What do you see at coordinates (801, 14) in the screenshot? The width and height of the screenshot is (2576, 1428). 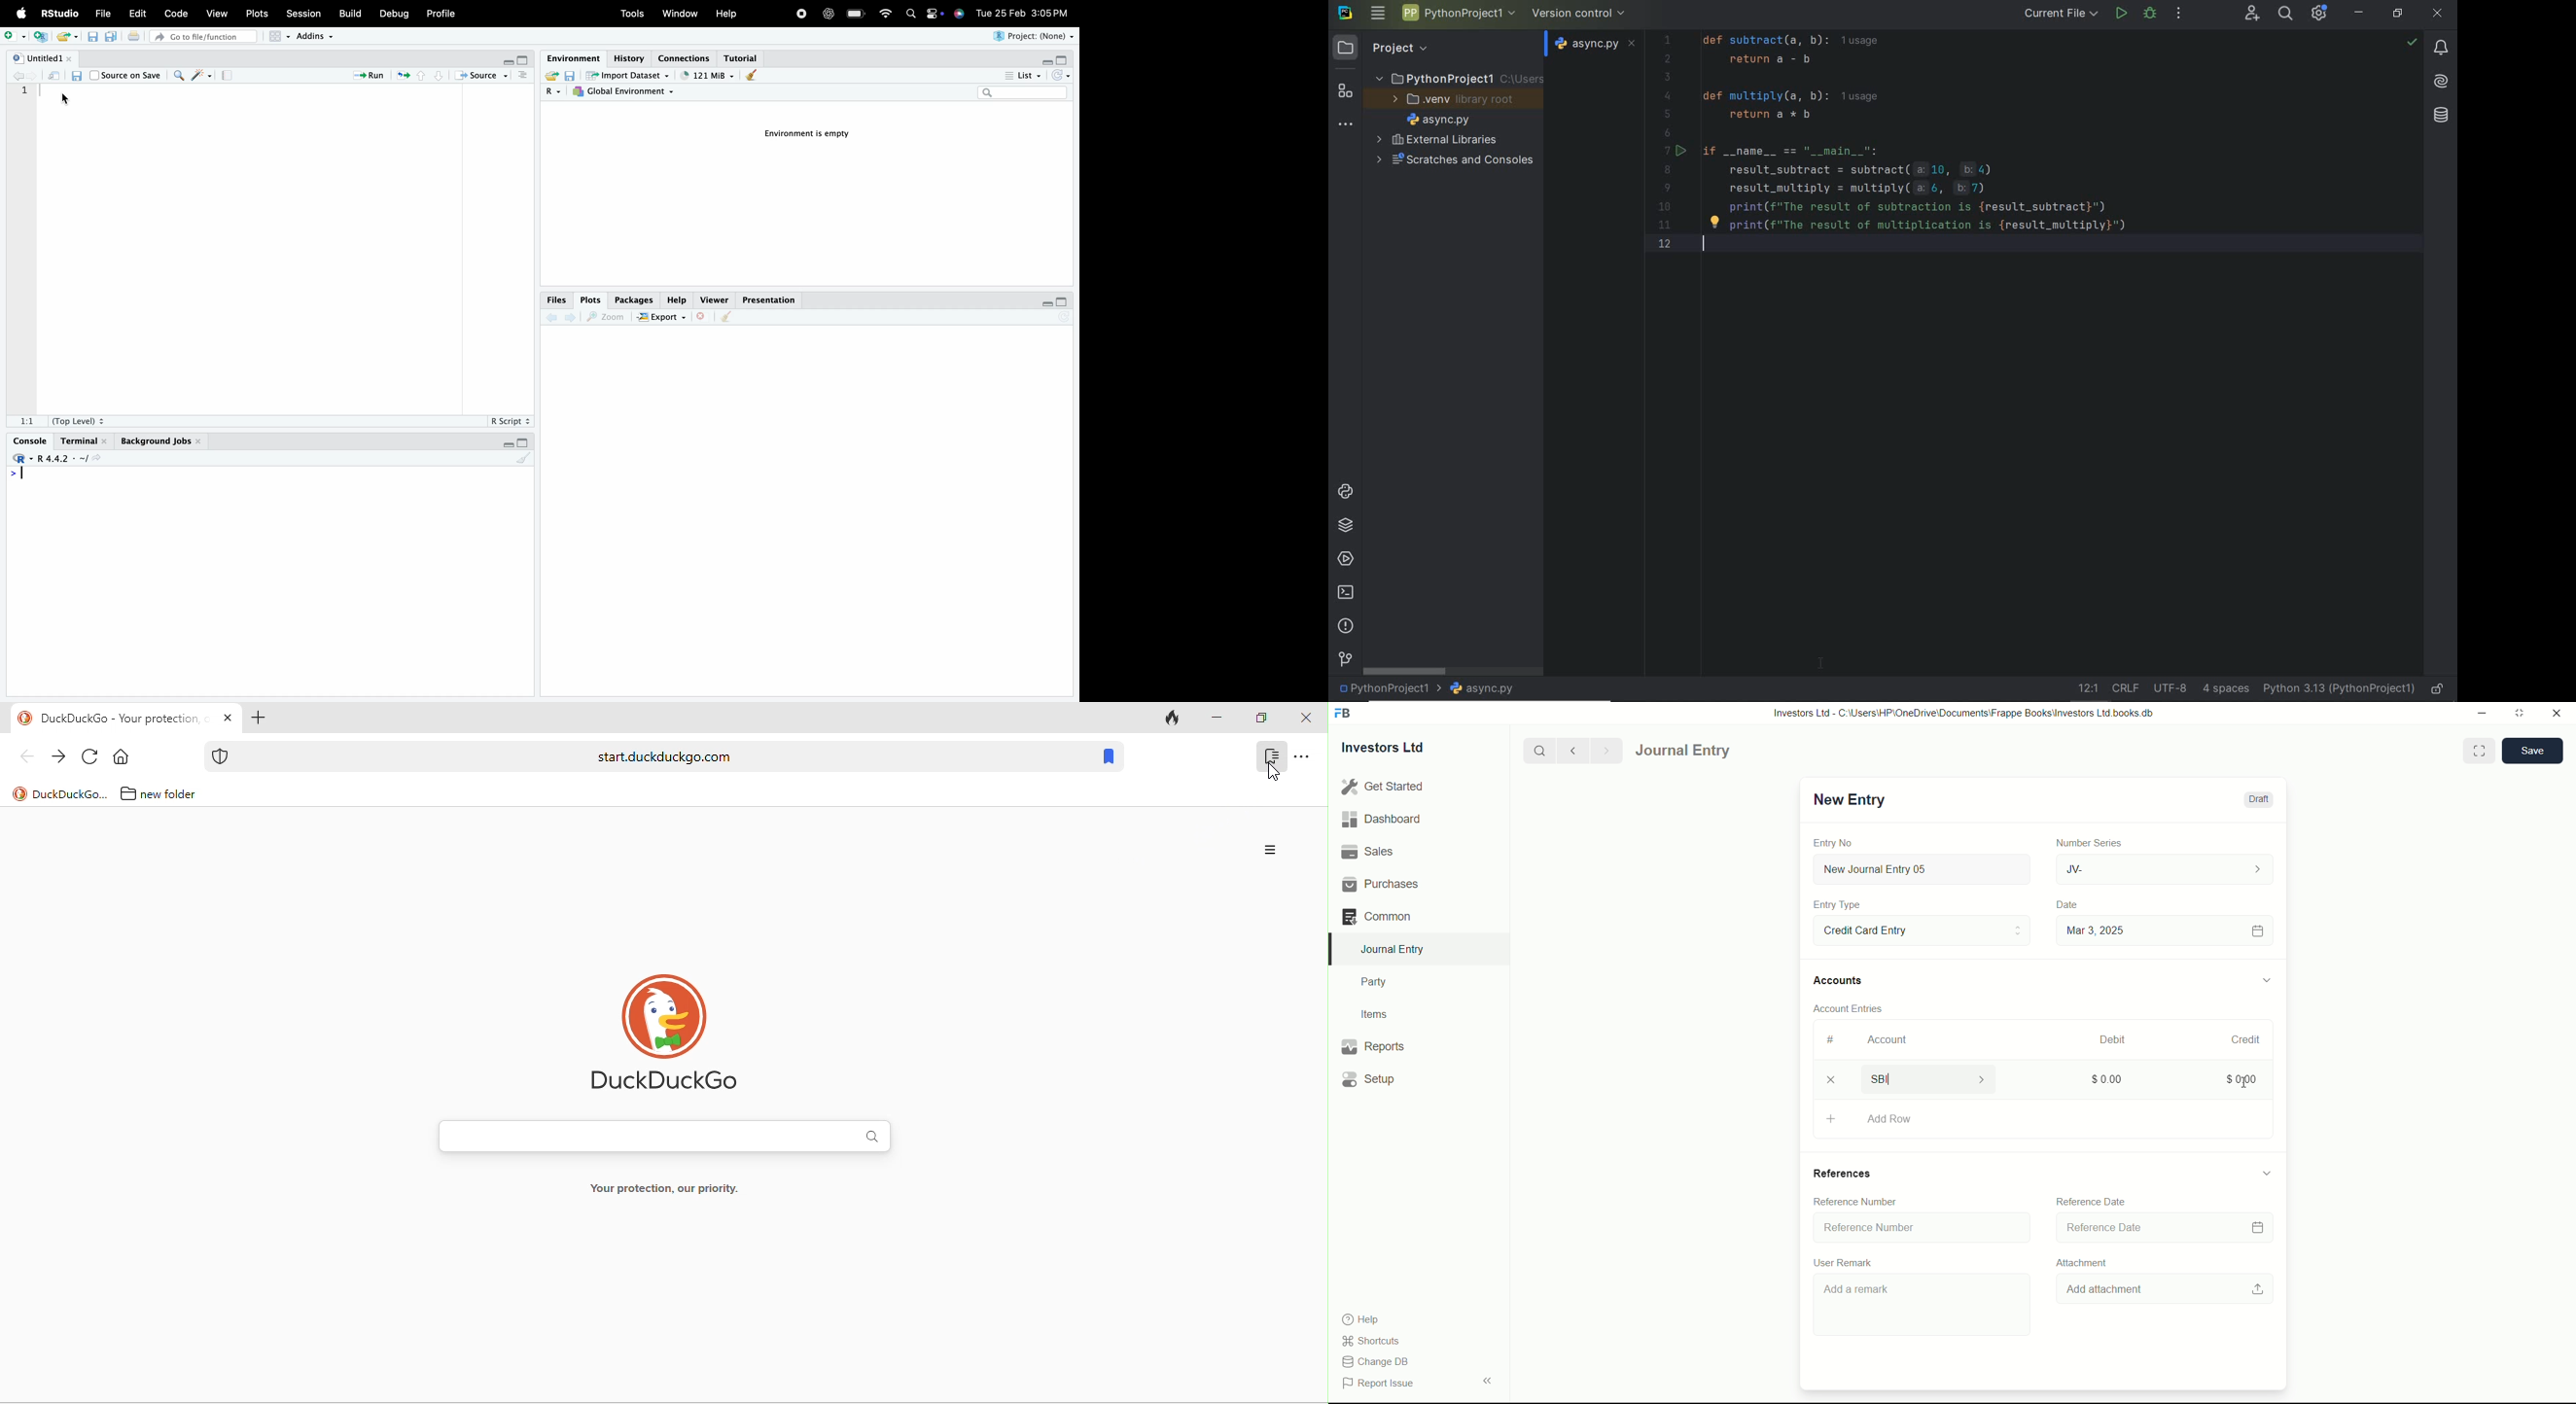 I see `Recording` at bounding box center [801, 14].